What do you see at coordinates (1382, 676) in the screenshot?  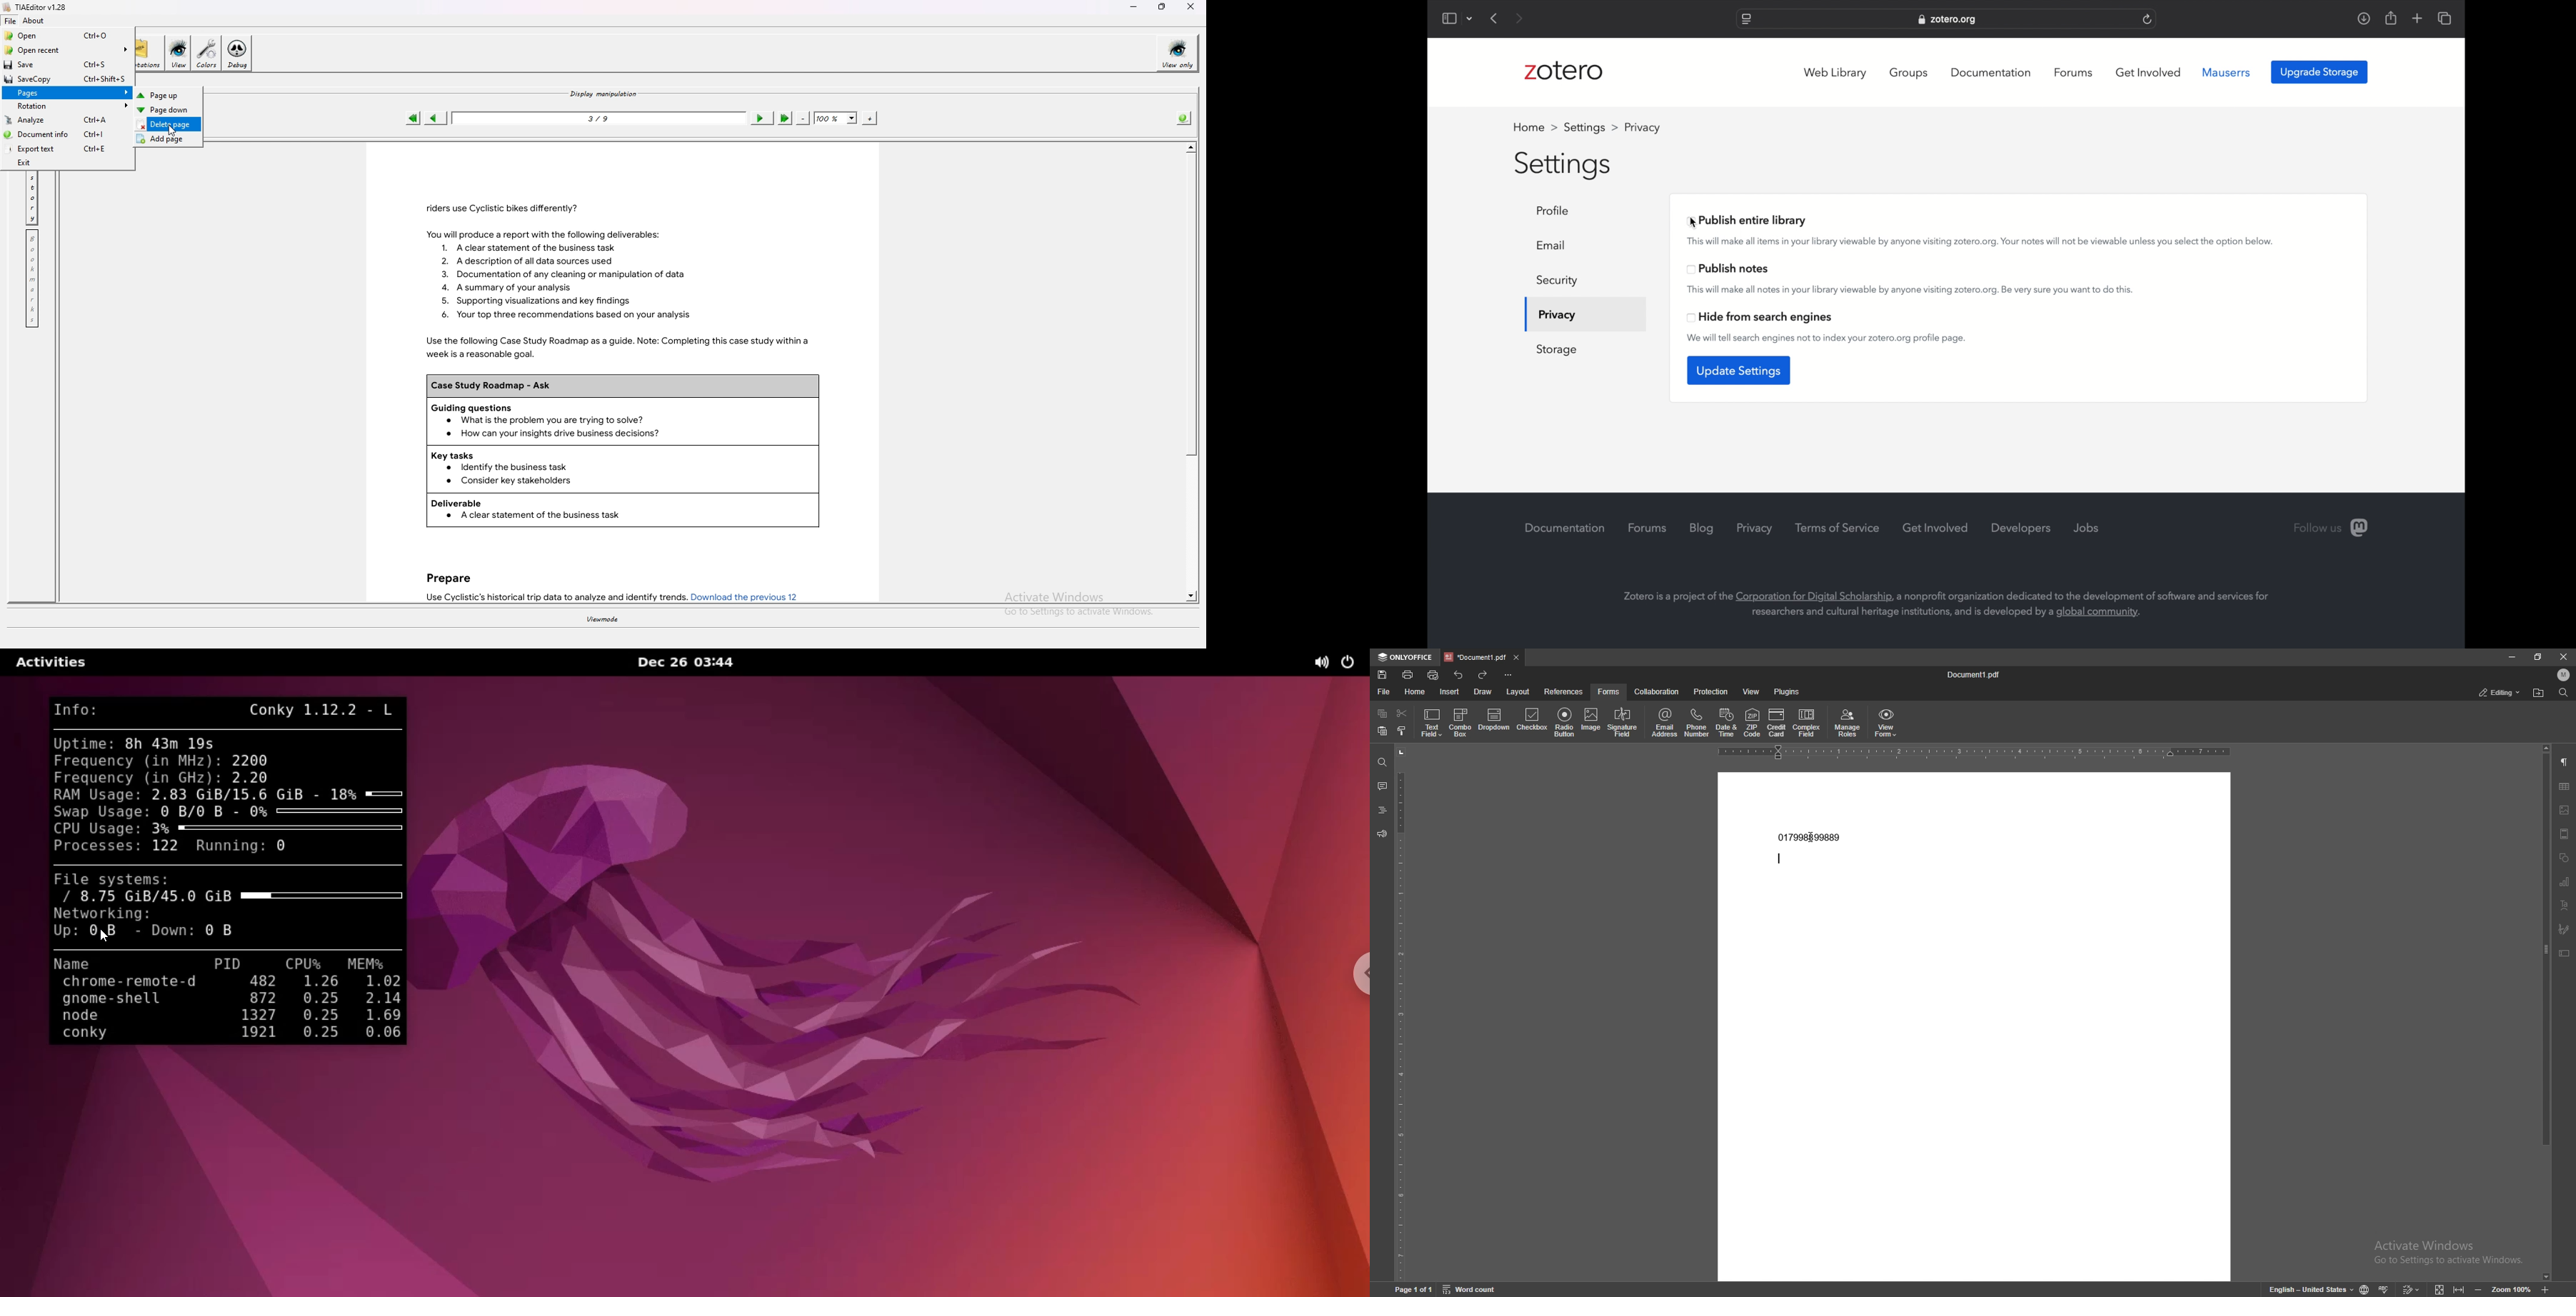 I see `save` at bounding box center [1382, 676].